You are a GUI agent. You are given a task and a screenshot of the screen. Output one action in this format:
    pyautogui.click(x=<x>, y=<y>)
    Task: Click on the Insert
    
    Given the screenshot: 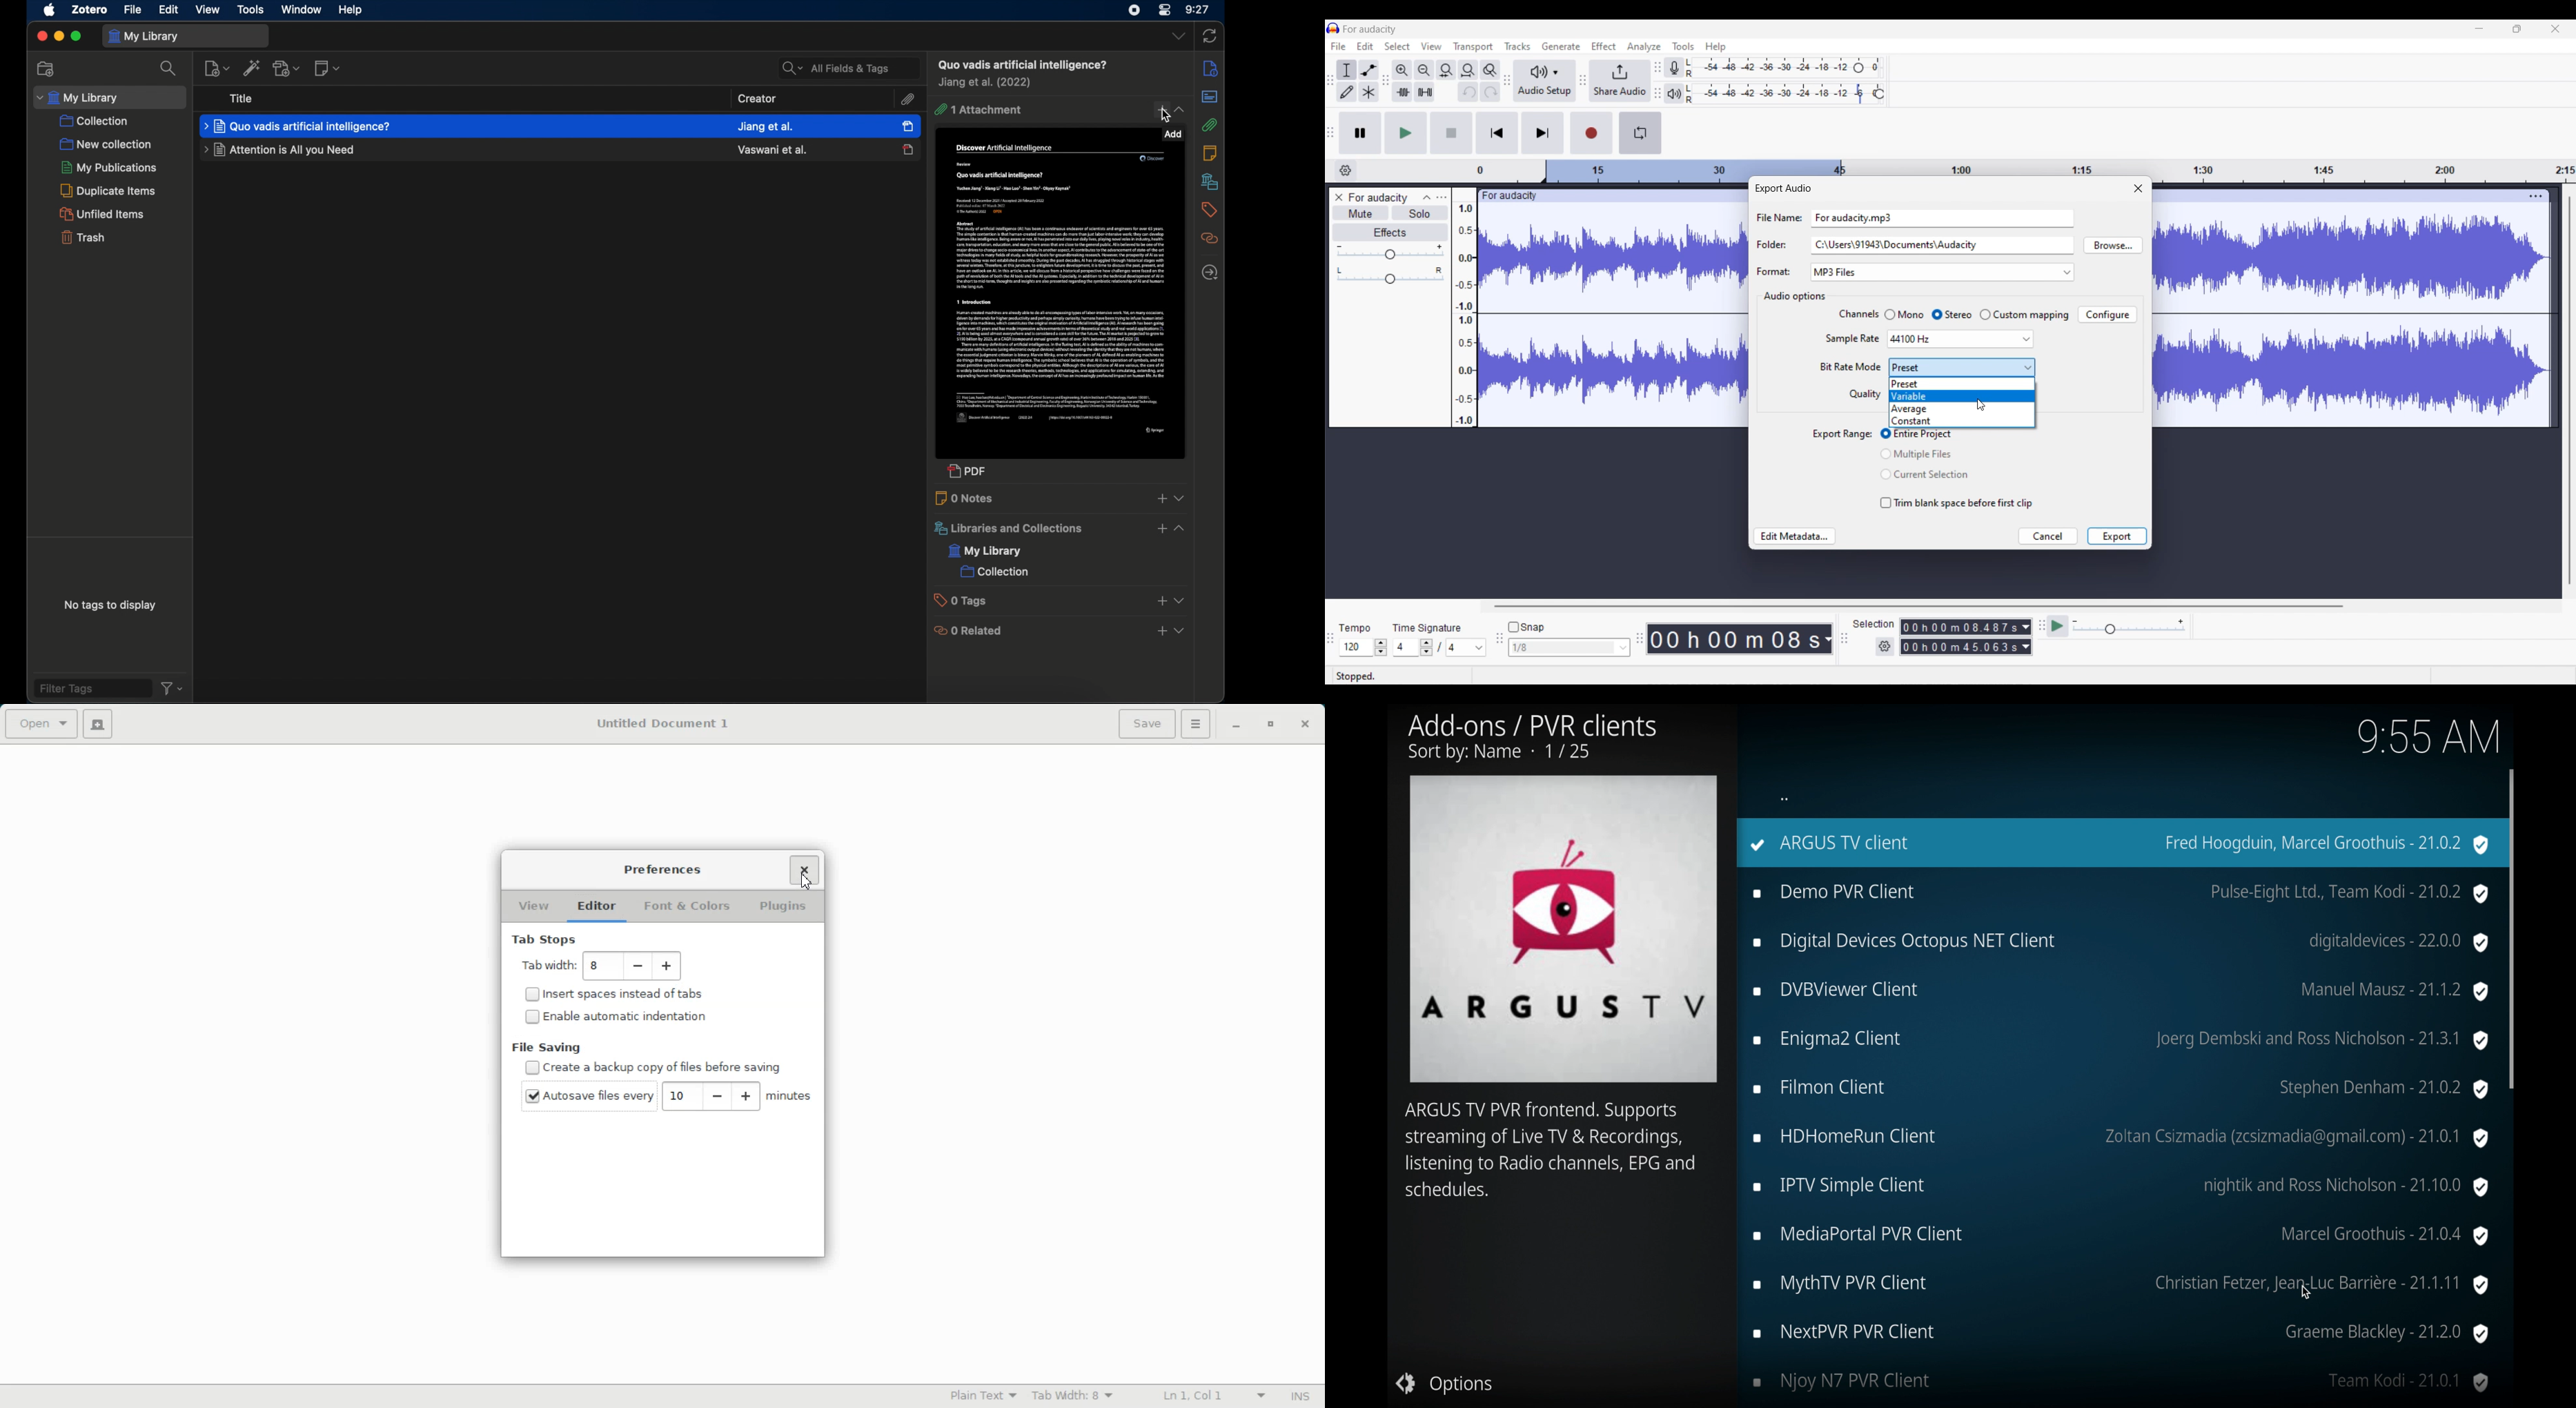 What is the action you would take?
    pyautogui.click(x=1299, y=1397)
    